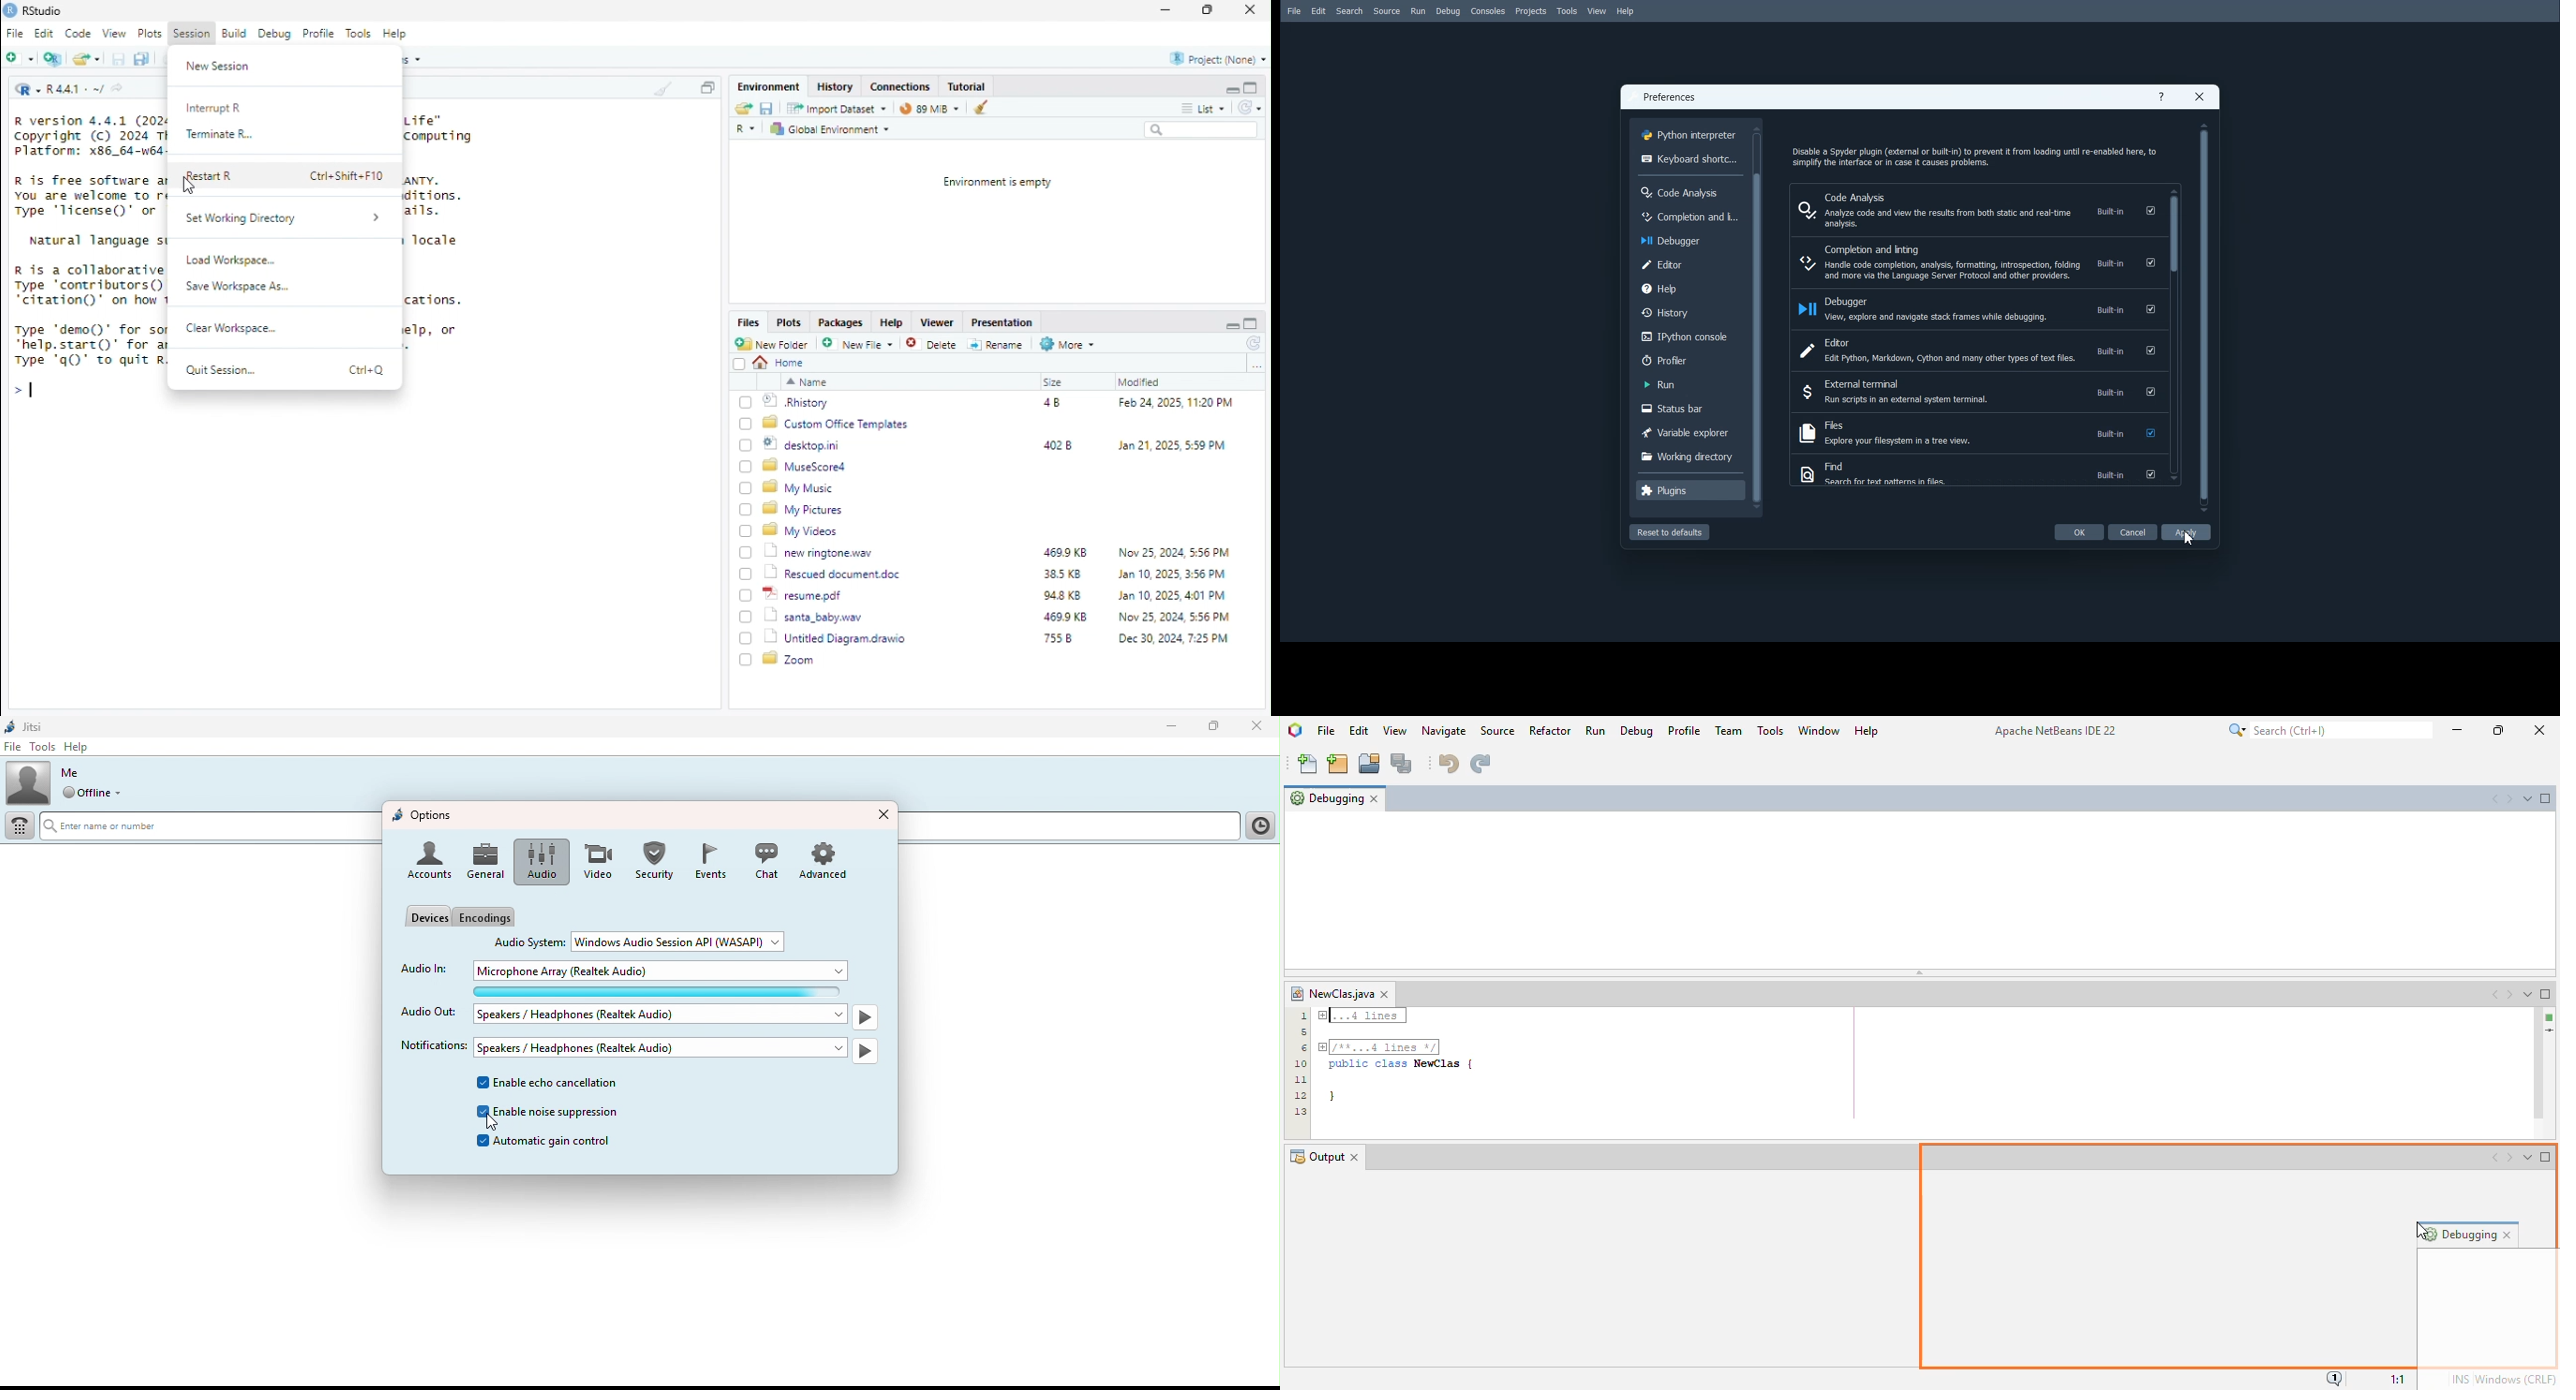 The image size is (2576, 1400). I want to click on Tools, so click(44, 746).